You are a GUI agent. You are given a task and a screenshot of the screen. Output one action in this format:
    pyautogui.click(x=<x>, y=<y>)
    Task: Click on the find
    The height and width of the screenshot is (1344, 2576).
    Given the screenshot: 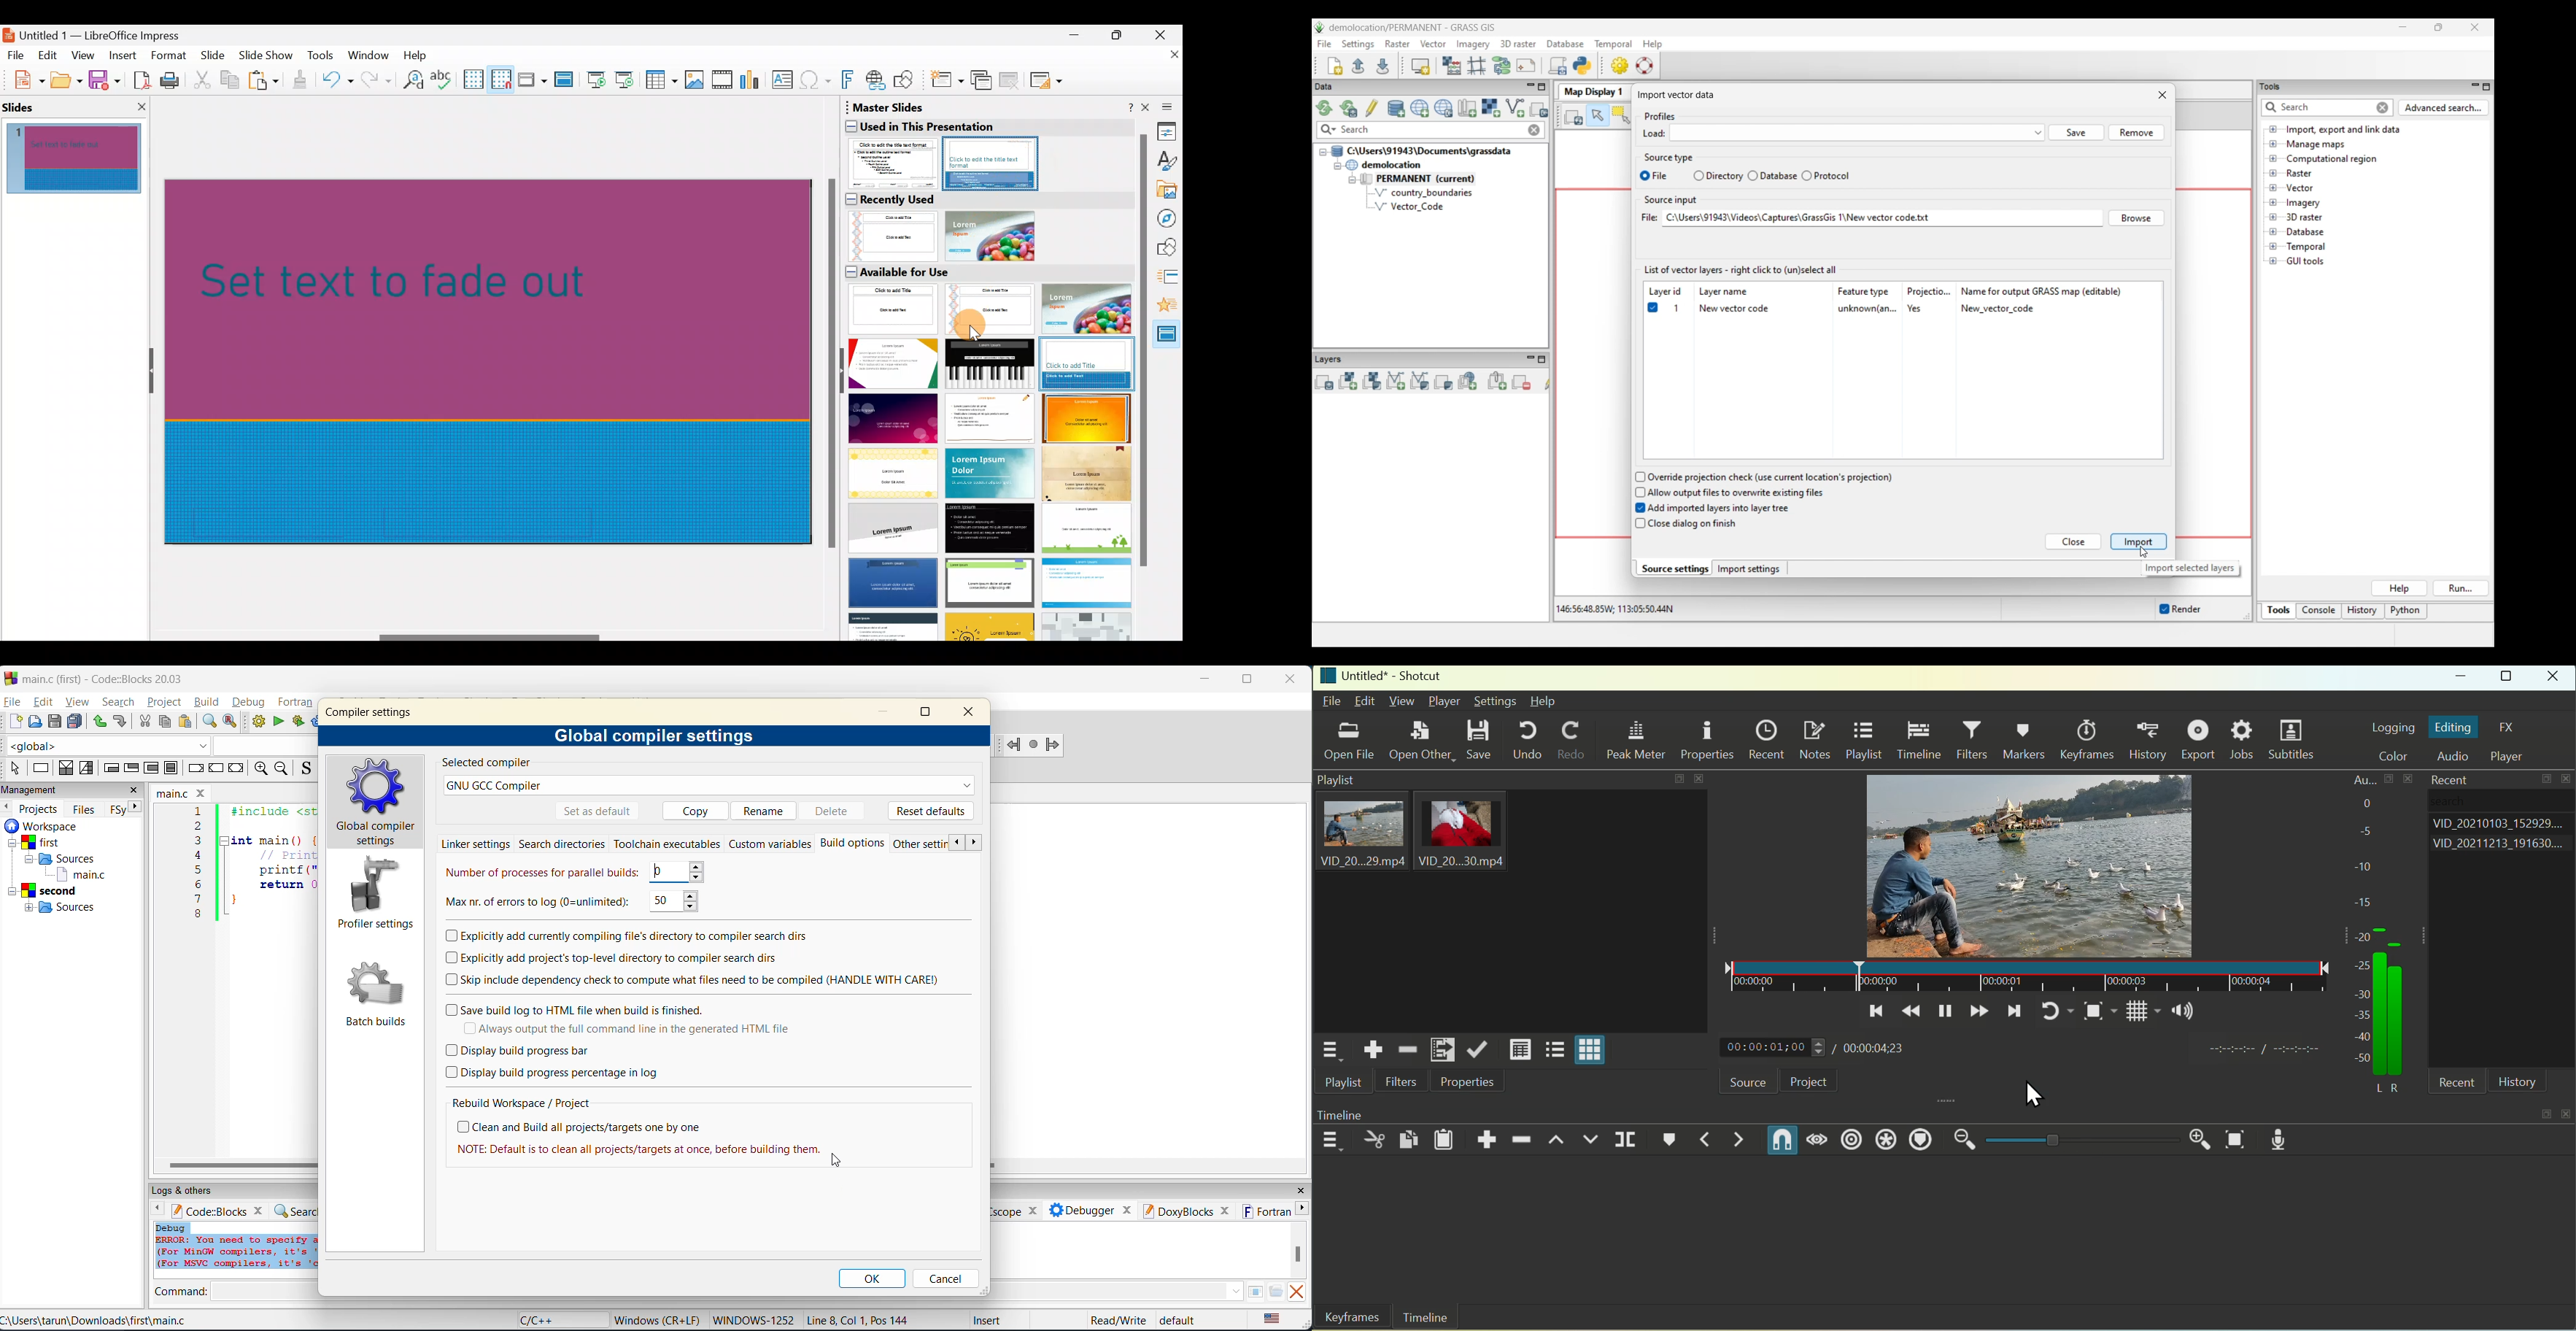 What is the action you would take?
    pyautogui.click(x=207, y=721)
    